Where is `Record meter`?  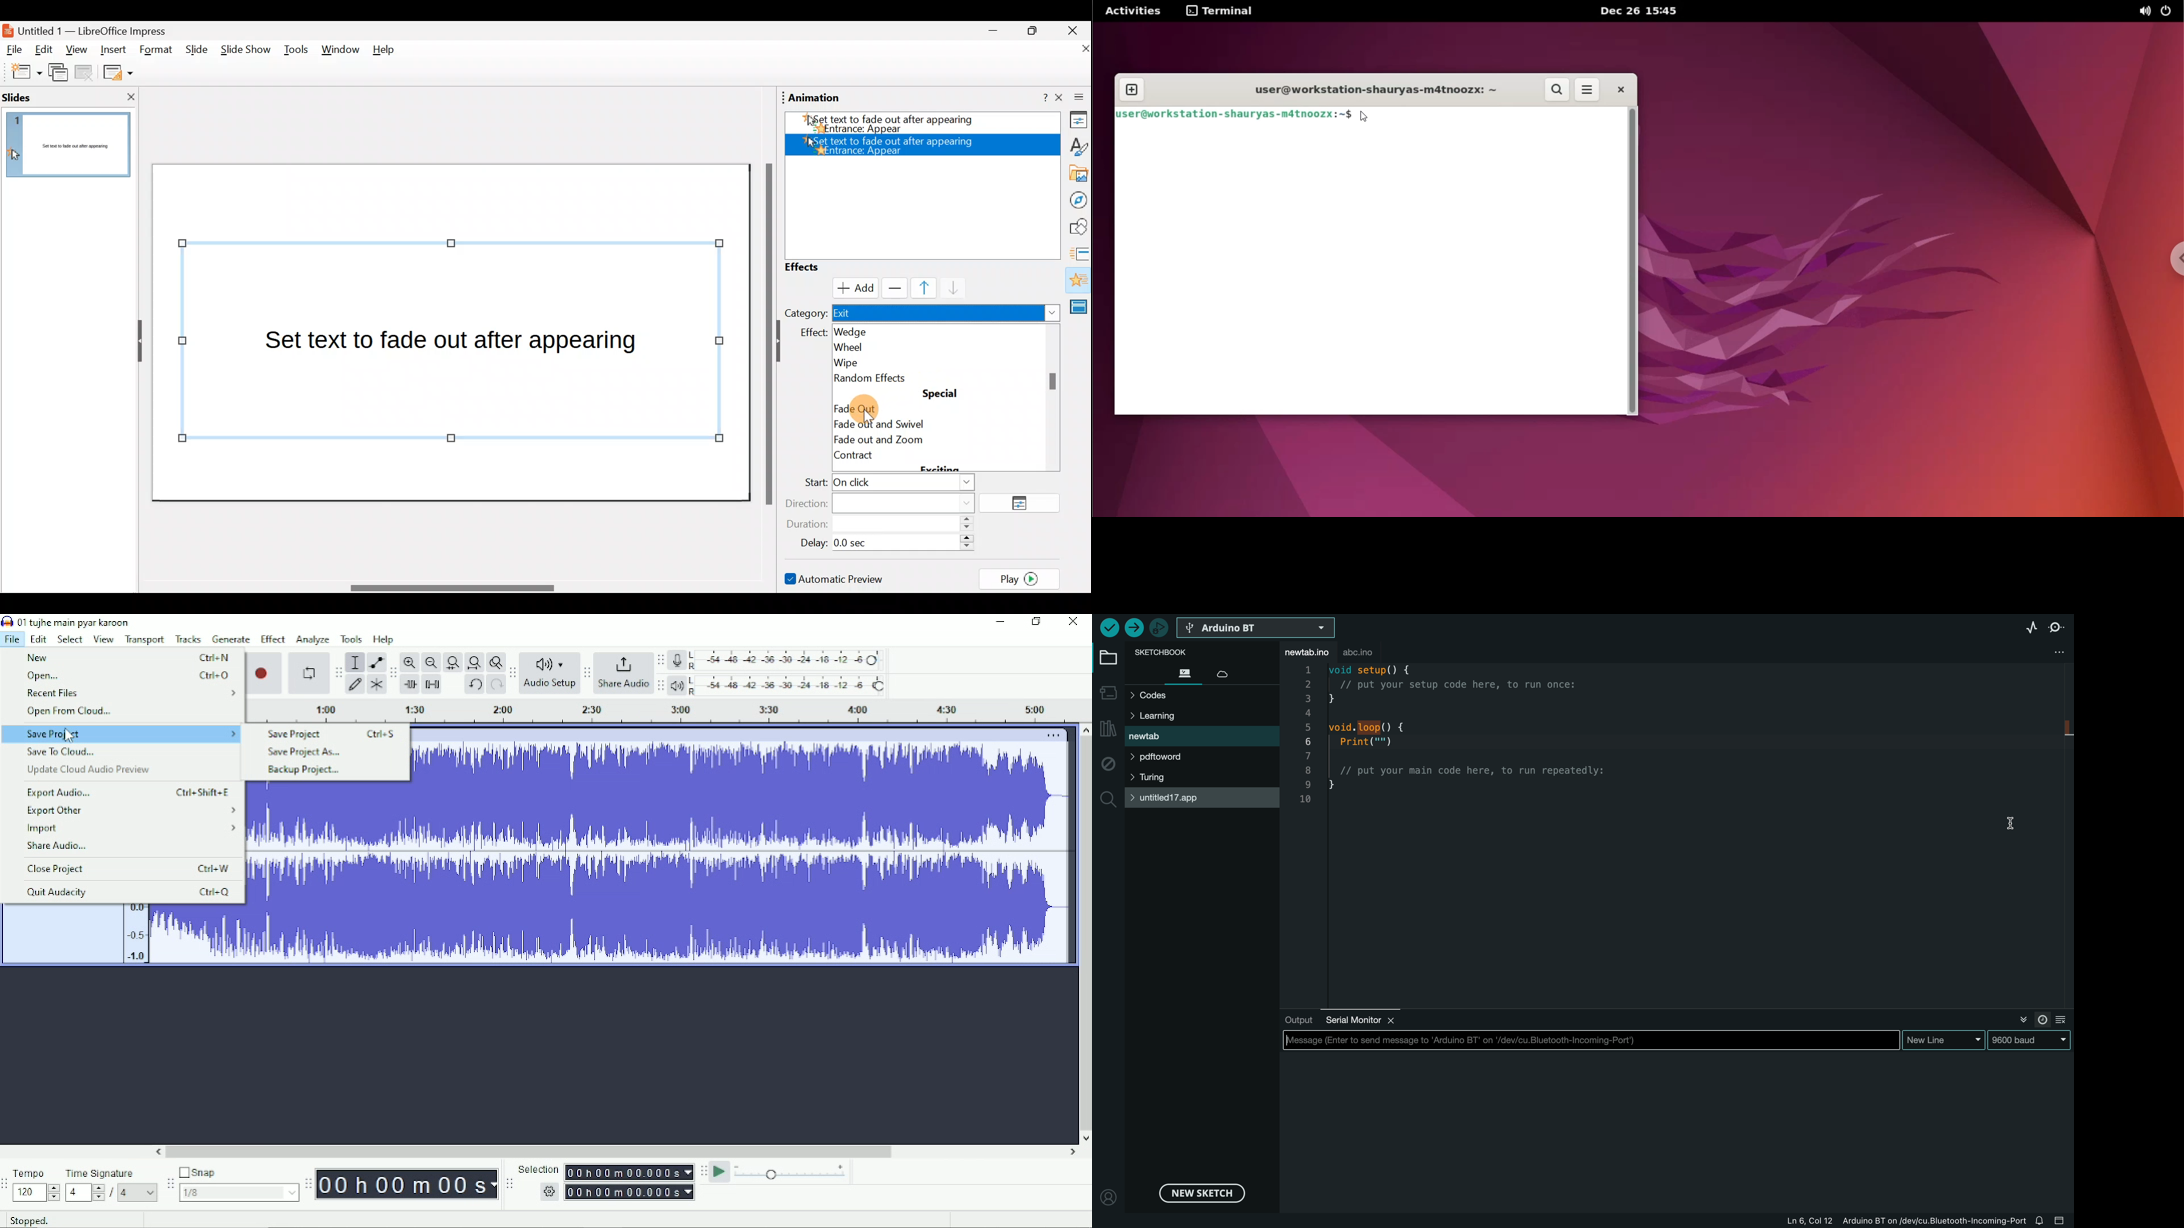
Record meter is located at coordinates (778, 660).